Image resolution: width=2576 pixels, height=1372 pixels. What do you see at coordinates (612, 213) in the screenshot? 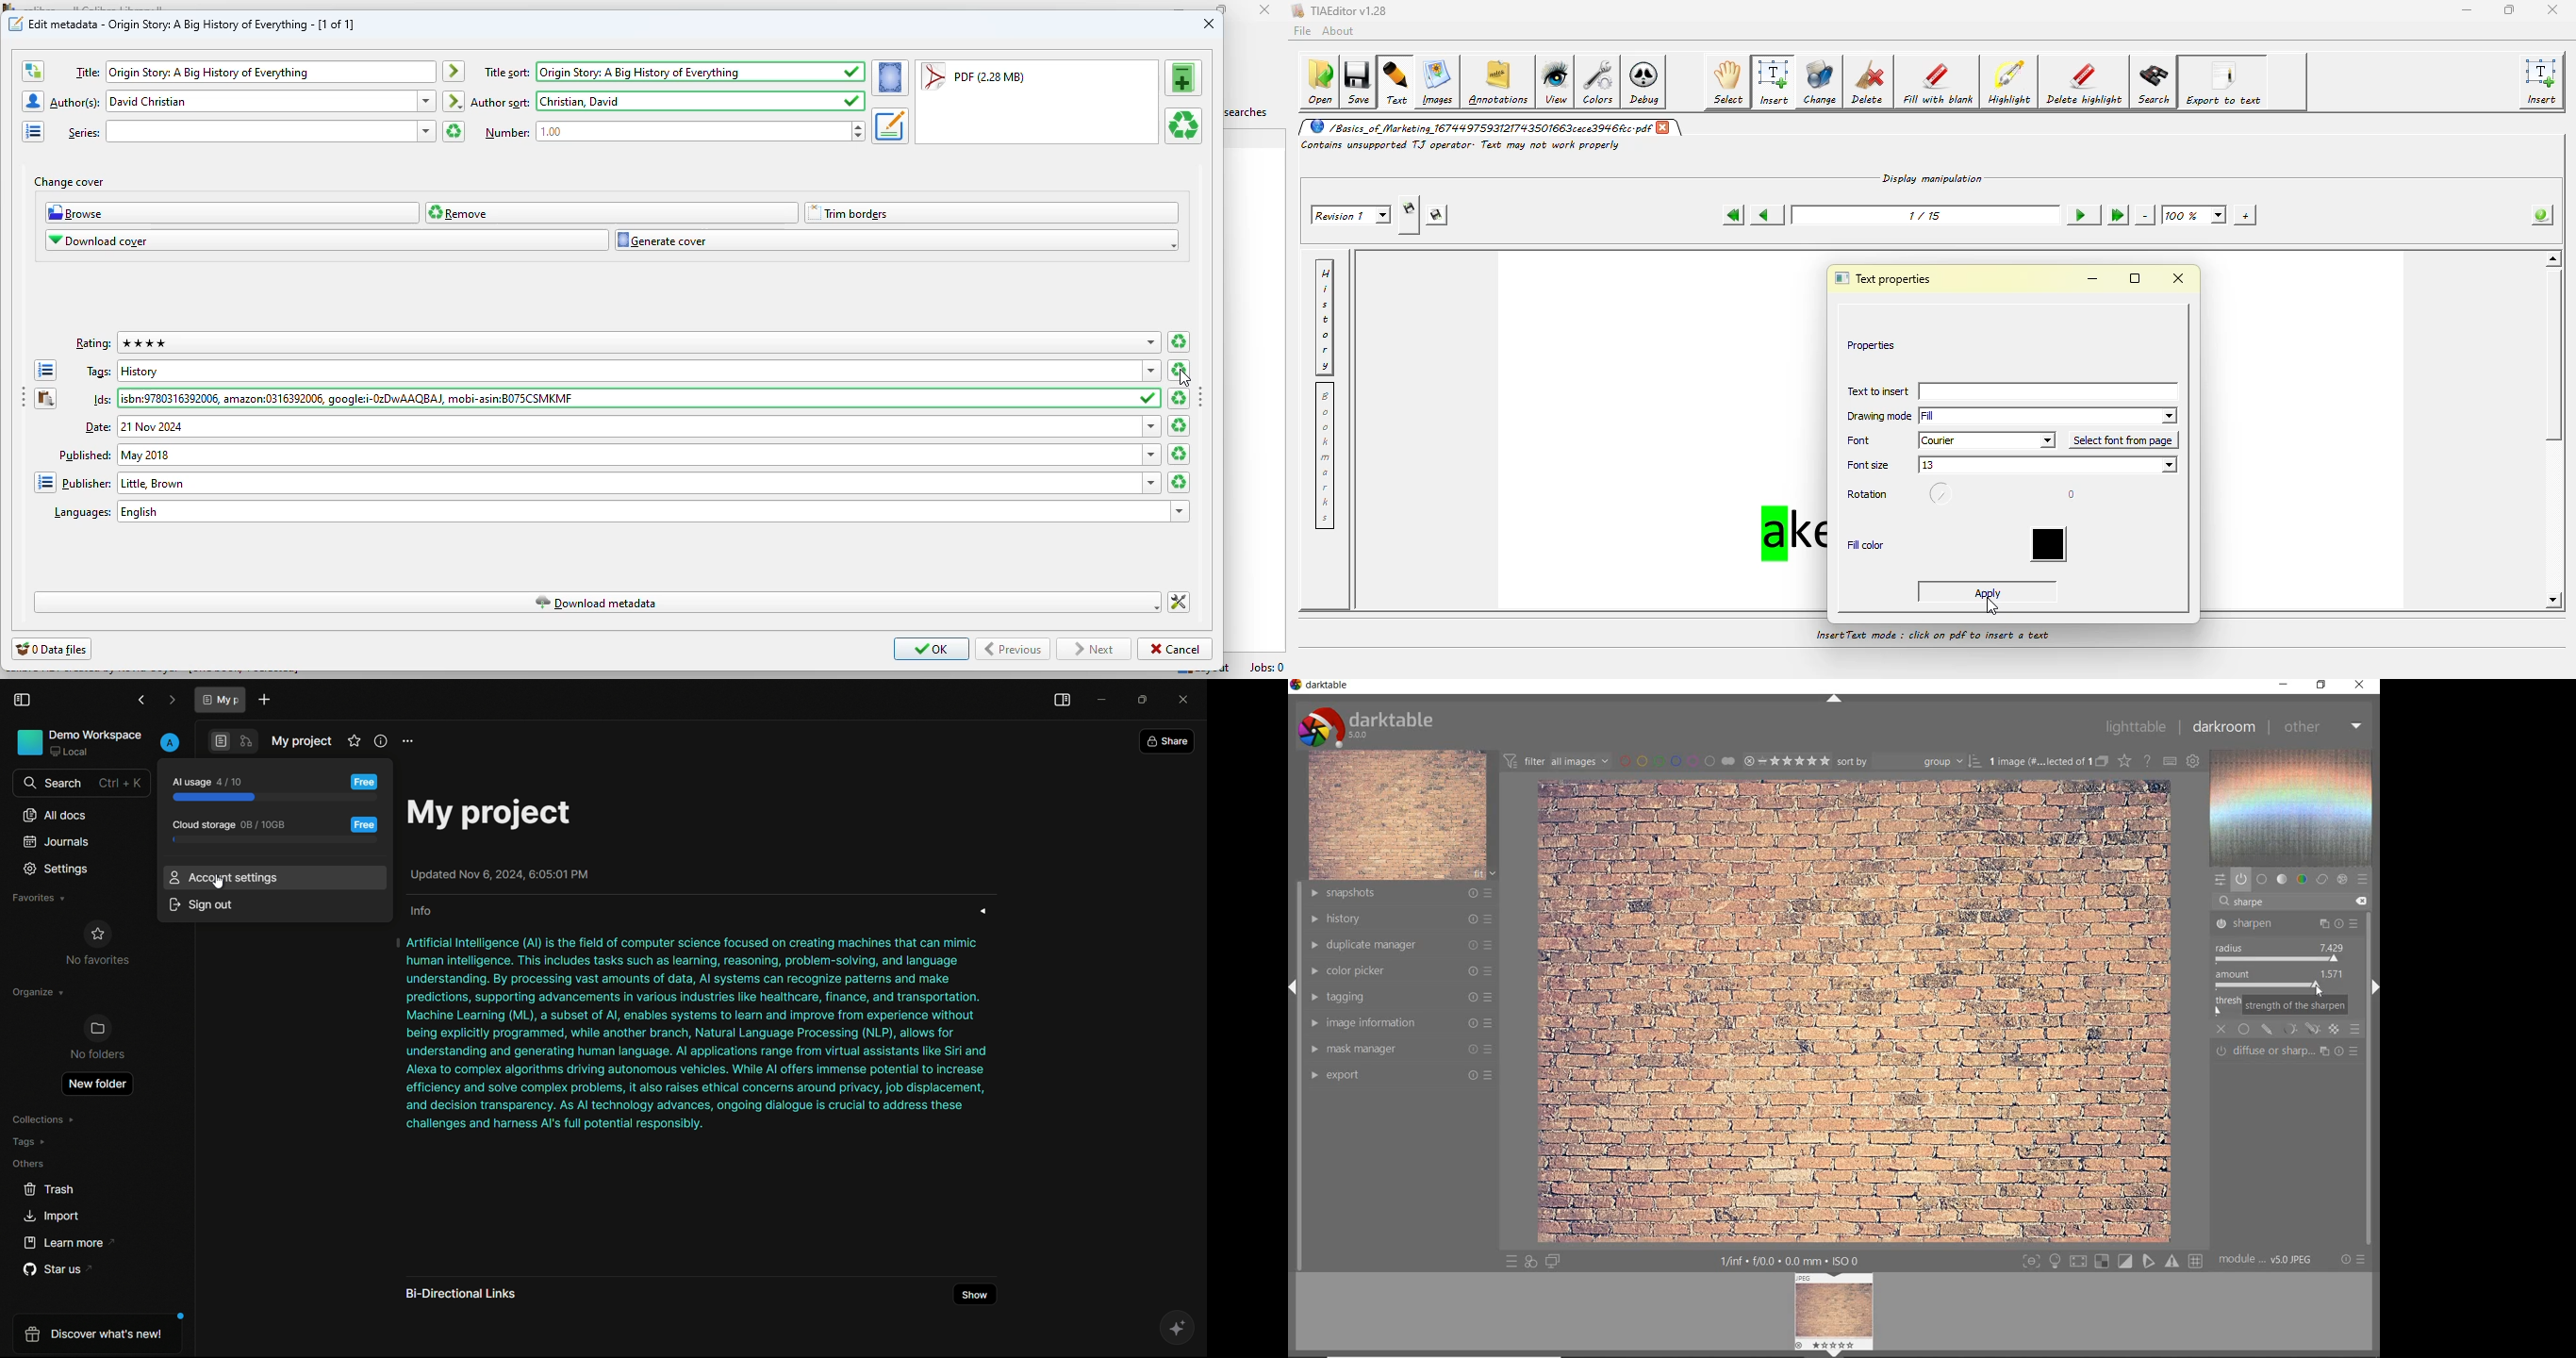
I see `remove` at bounding box center [612, 213].